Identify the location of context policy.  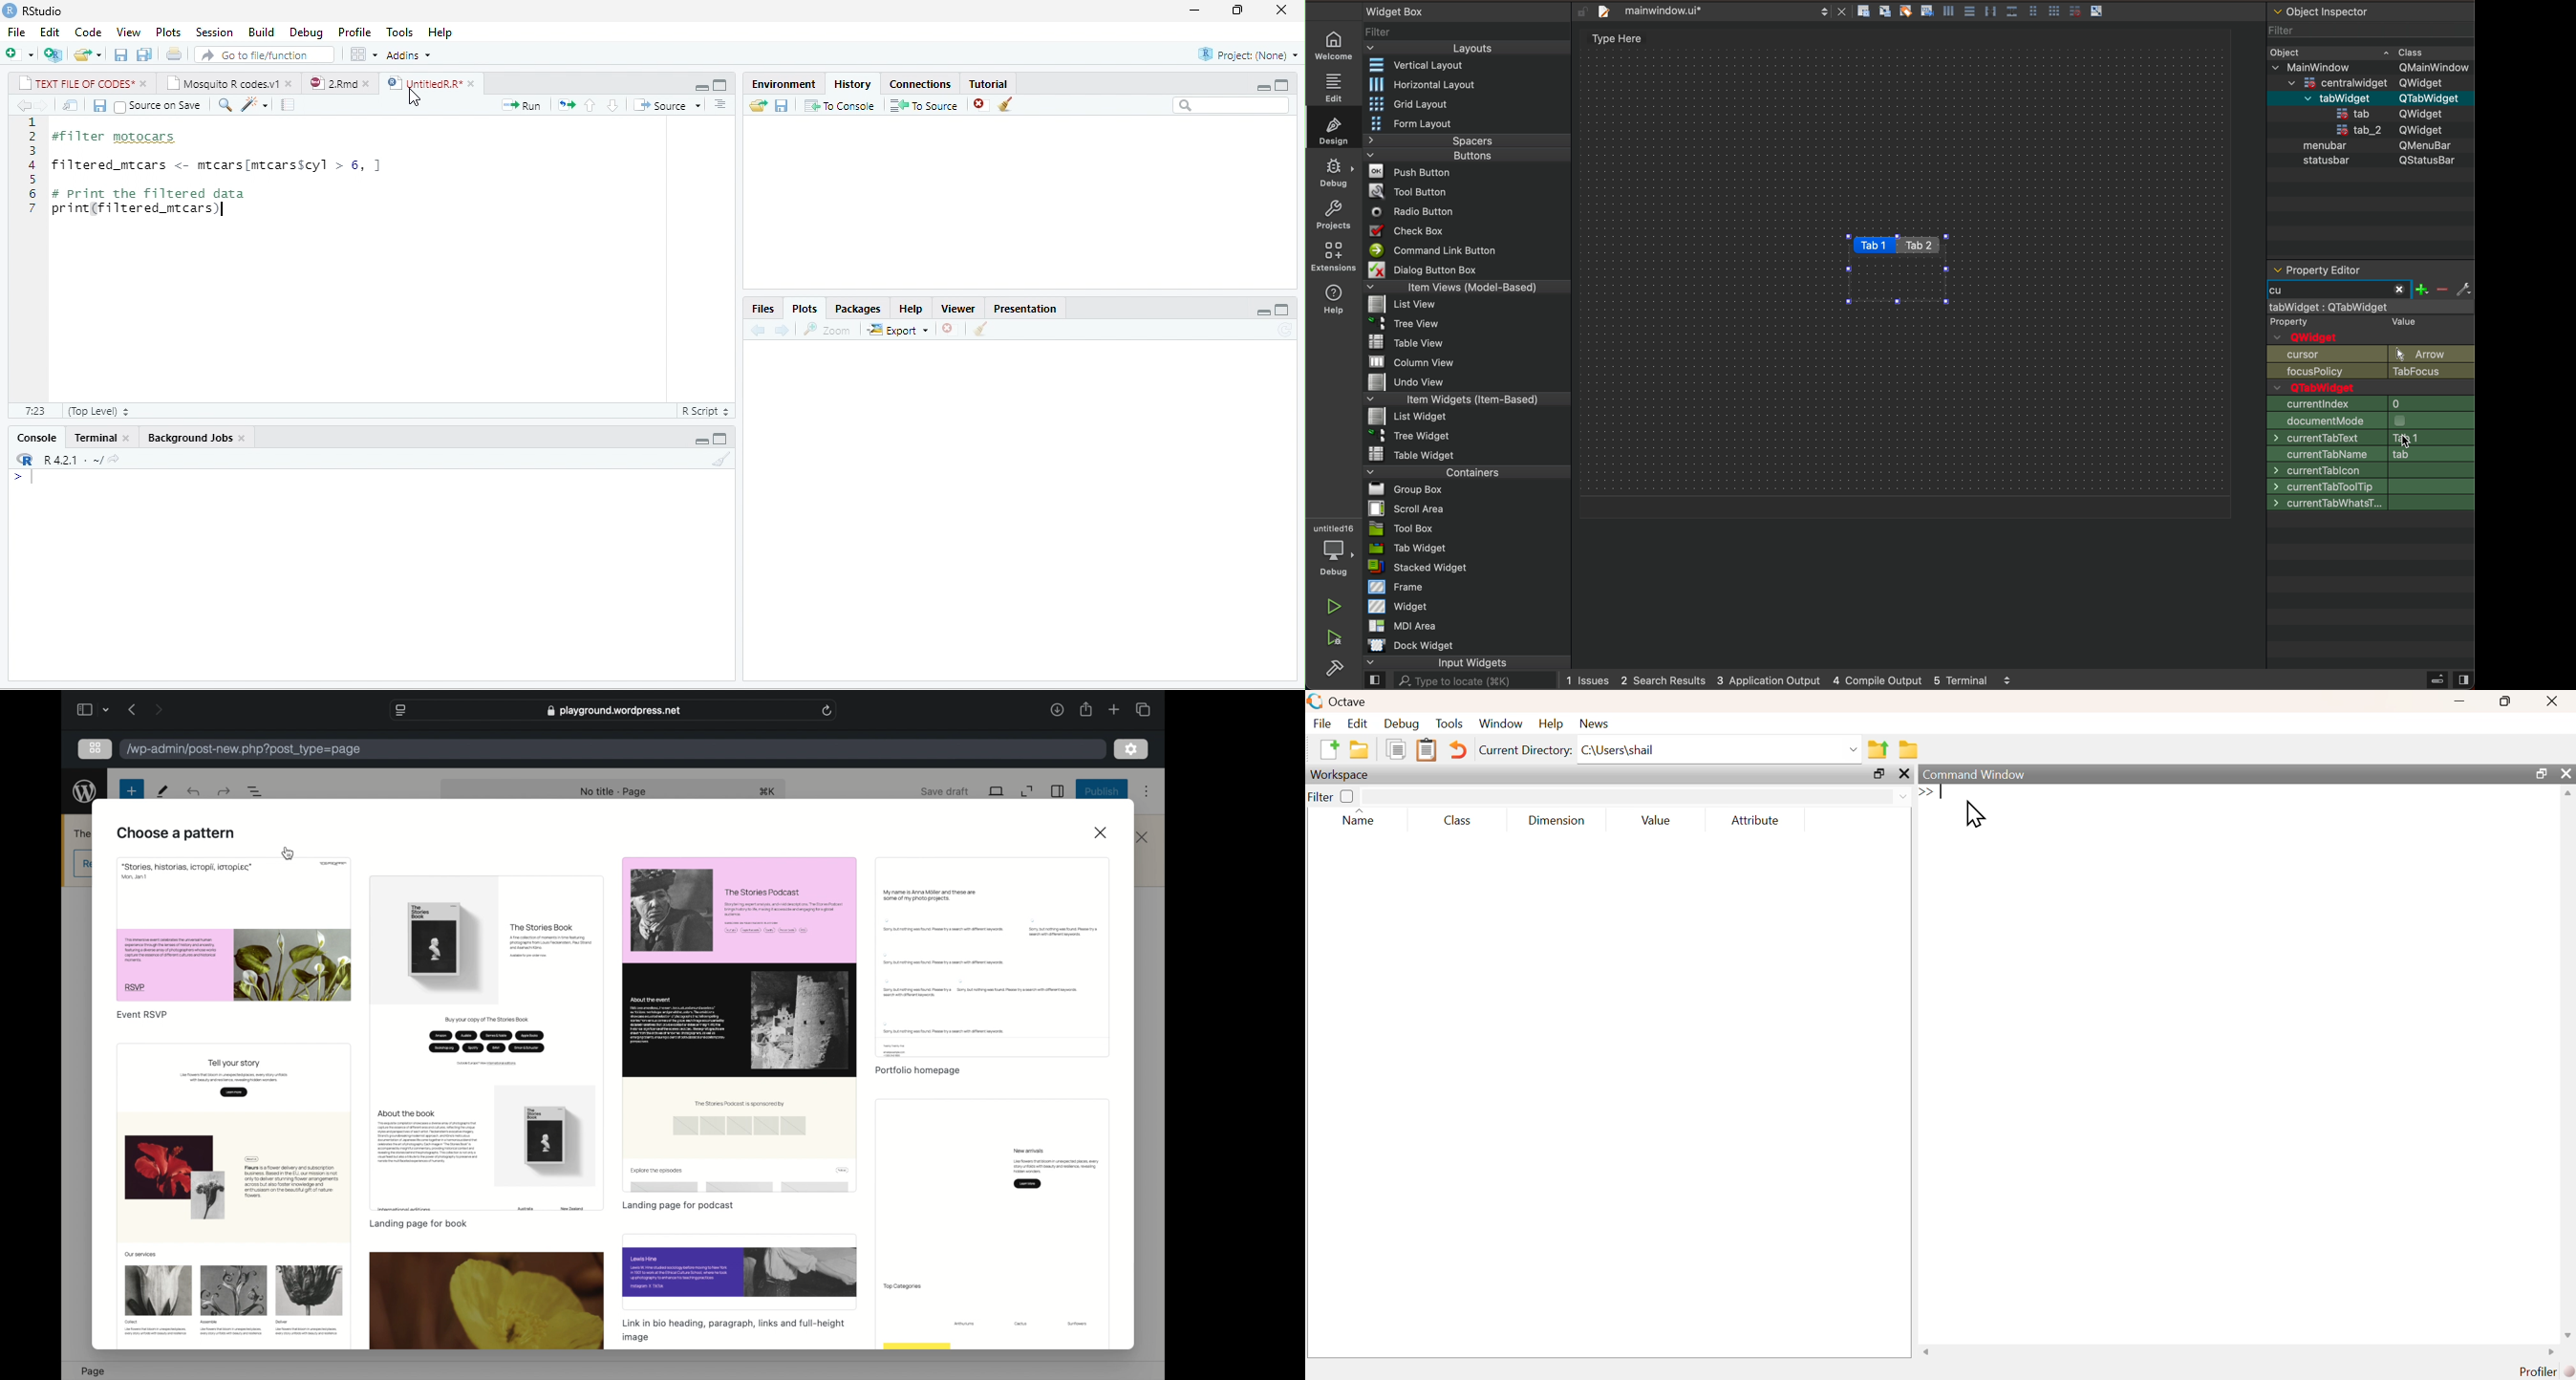
(2371, 604).